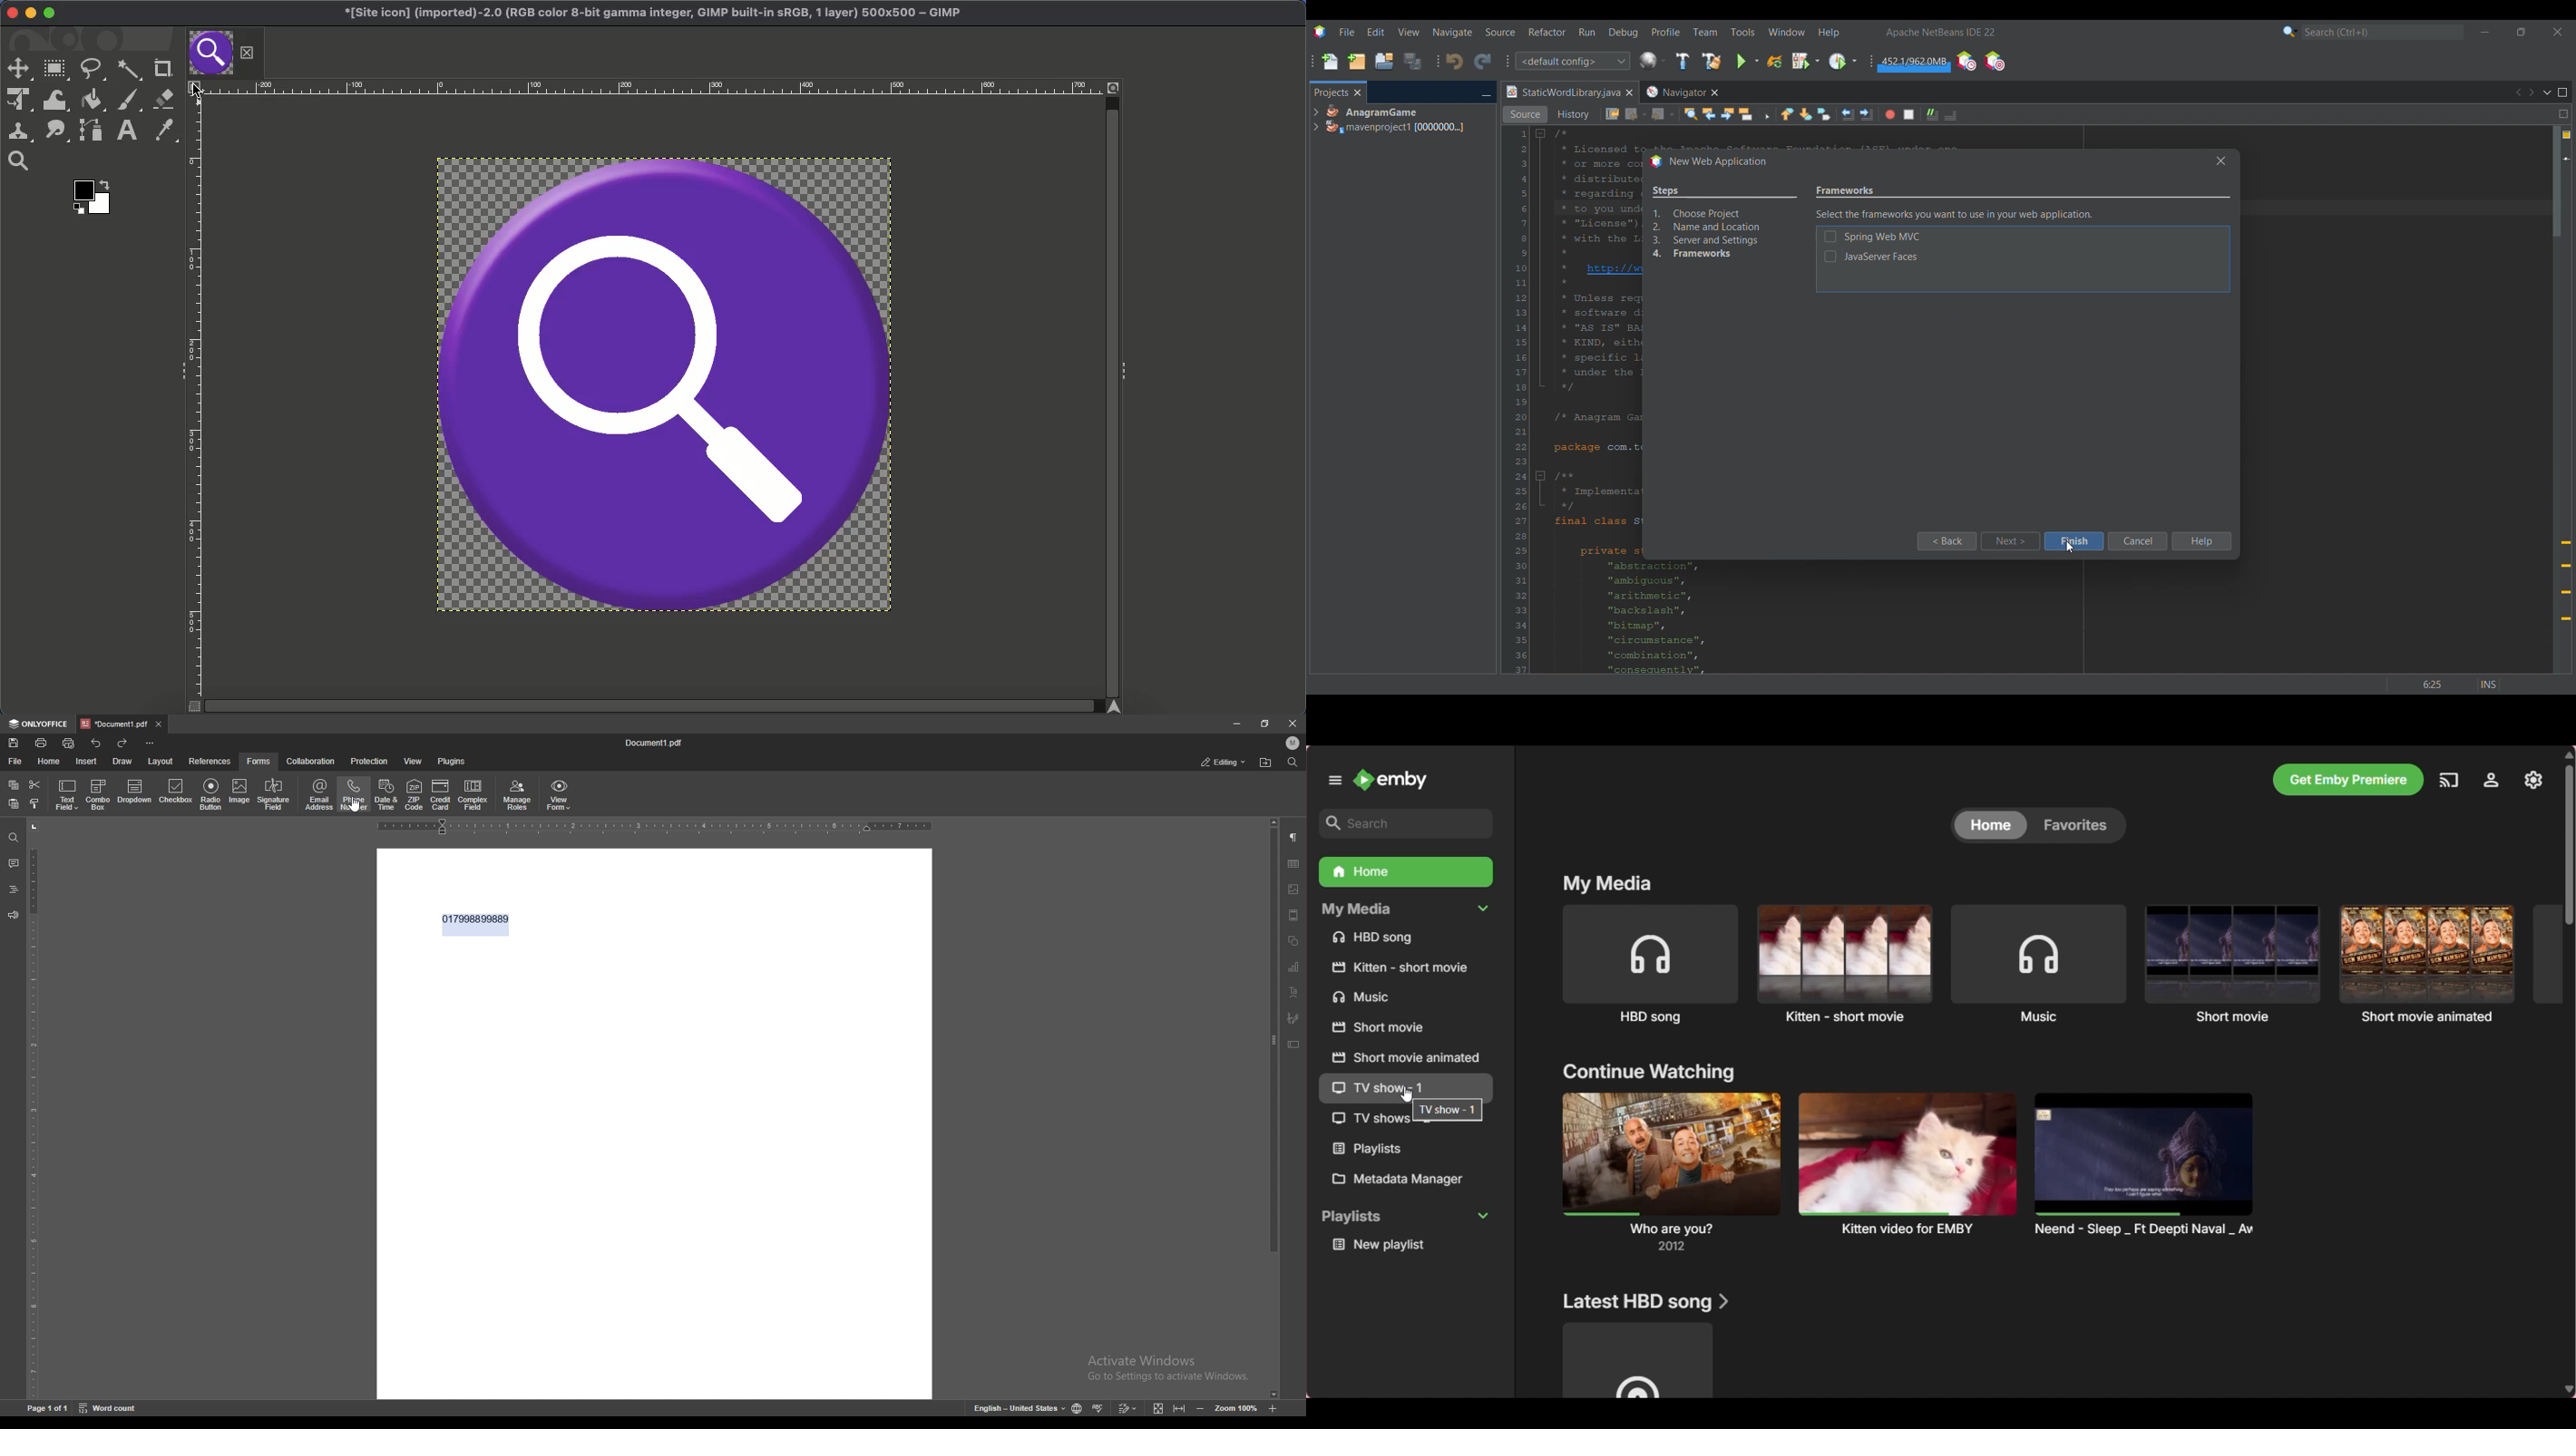 The height and width of the screenshot is (1456, 2576). I want to click on cursor, so click(354, 803).